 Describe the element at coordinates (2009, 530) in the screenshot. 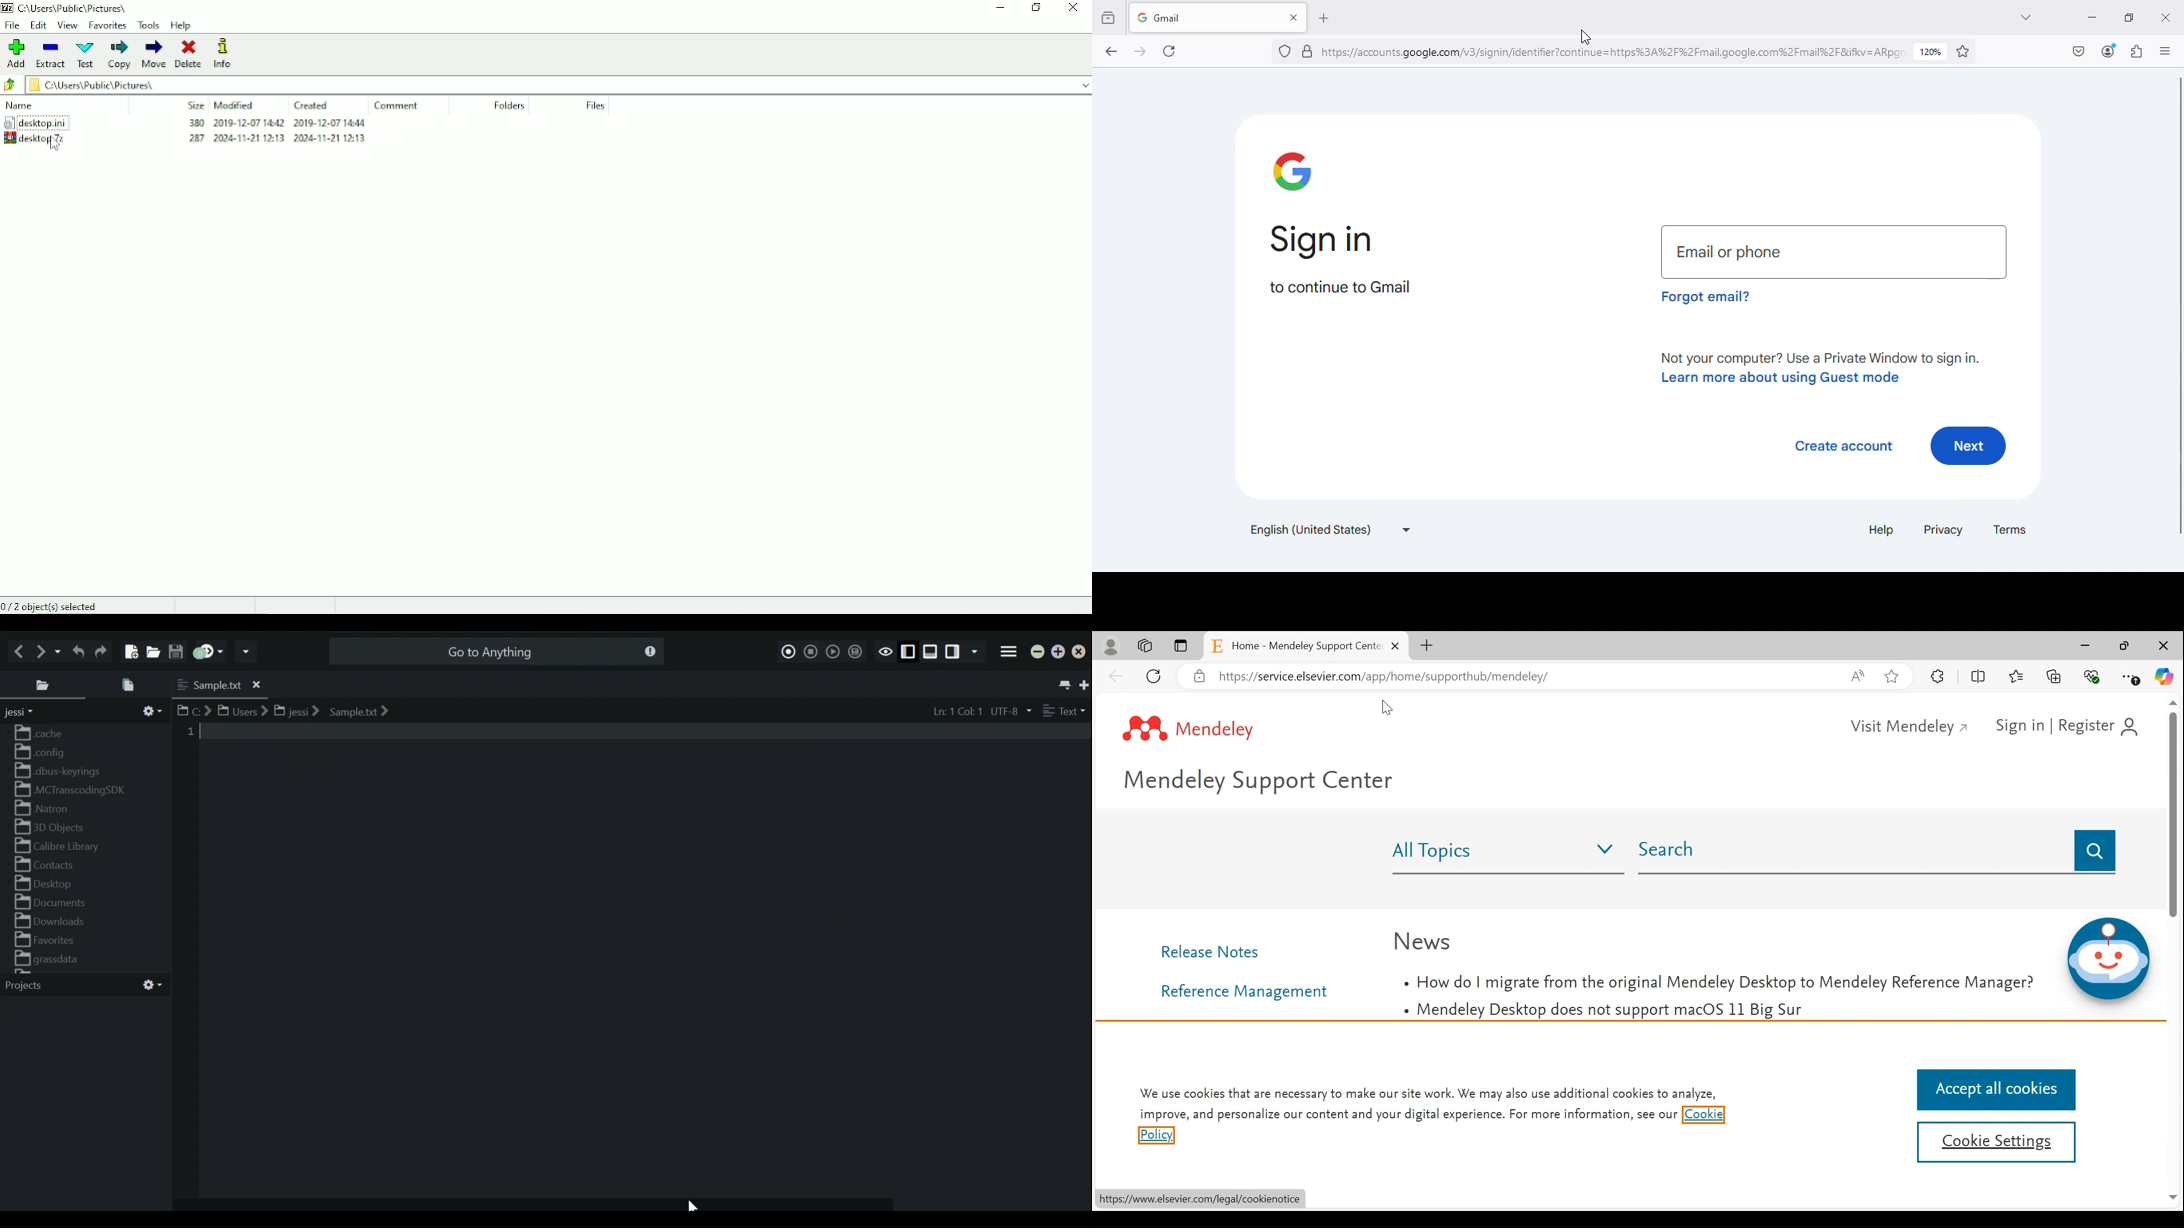

I see `terms` at that location.